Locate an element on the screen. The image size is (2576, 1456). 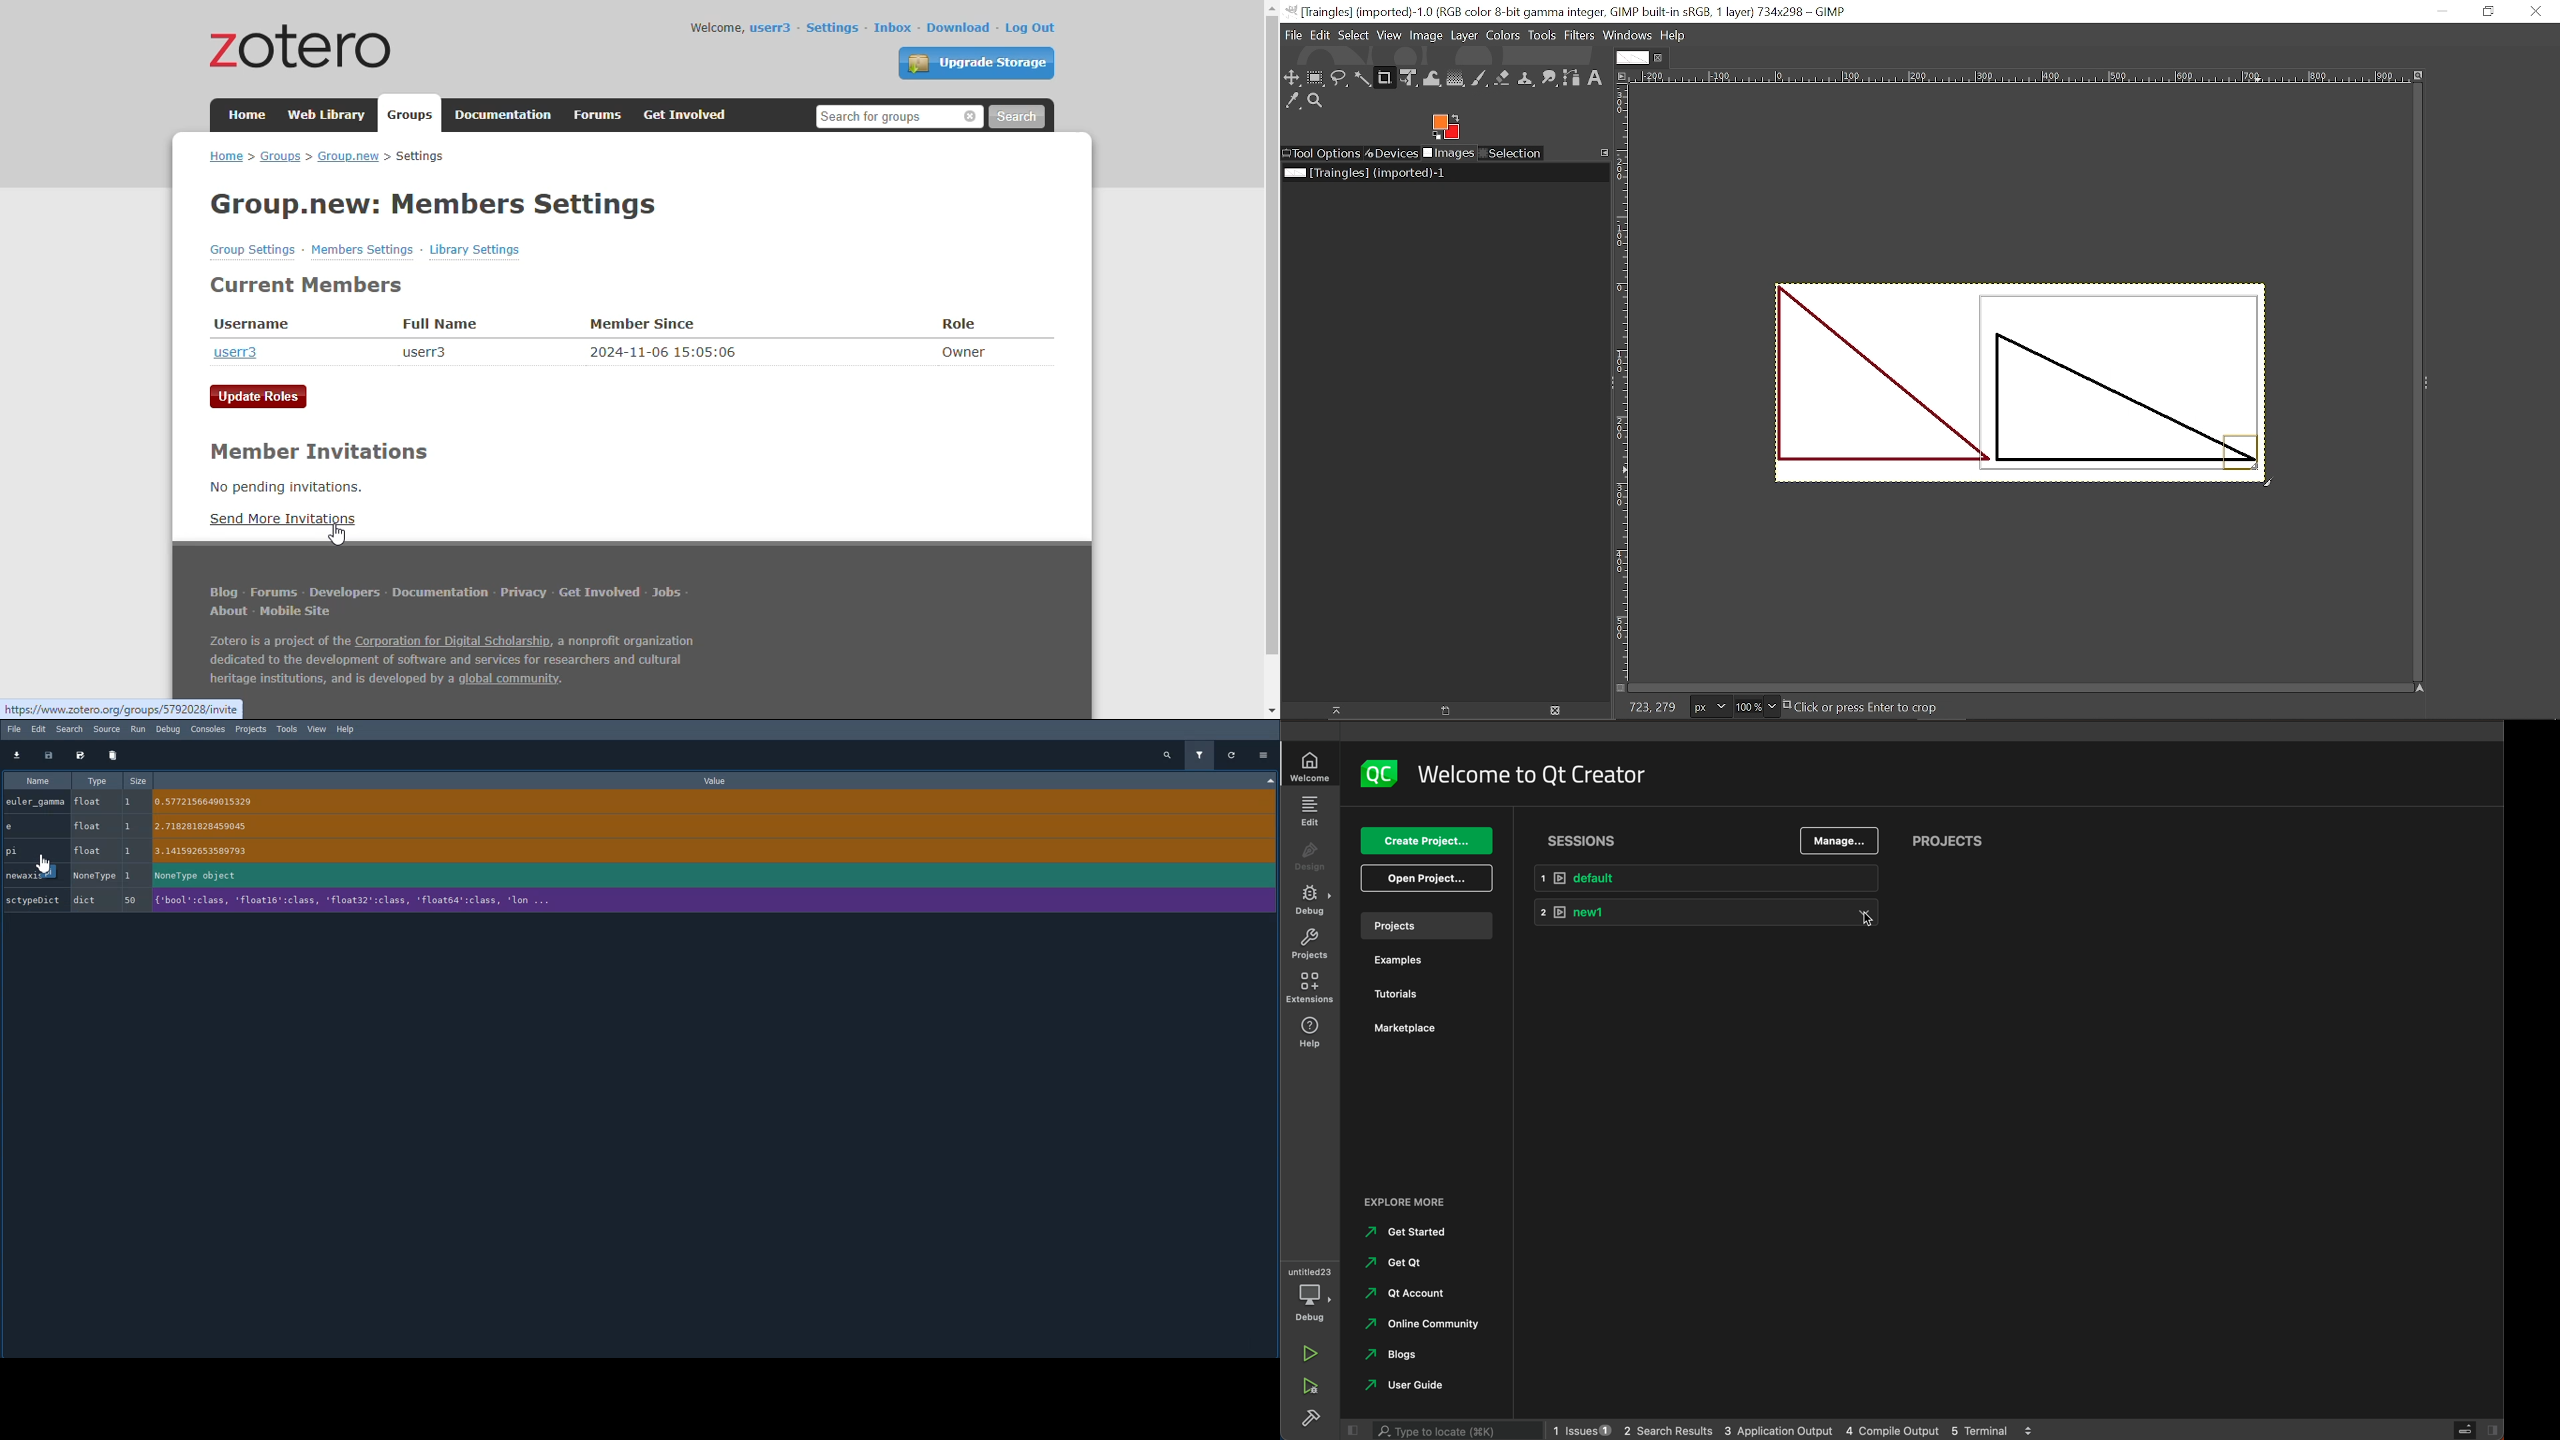
forums is located at coordinates (274, 592).